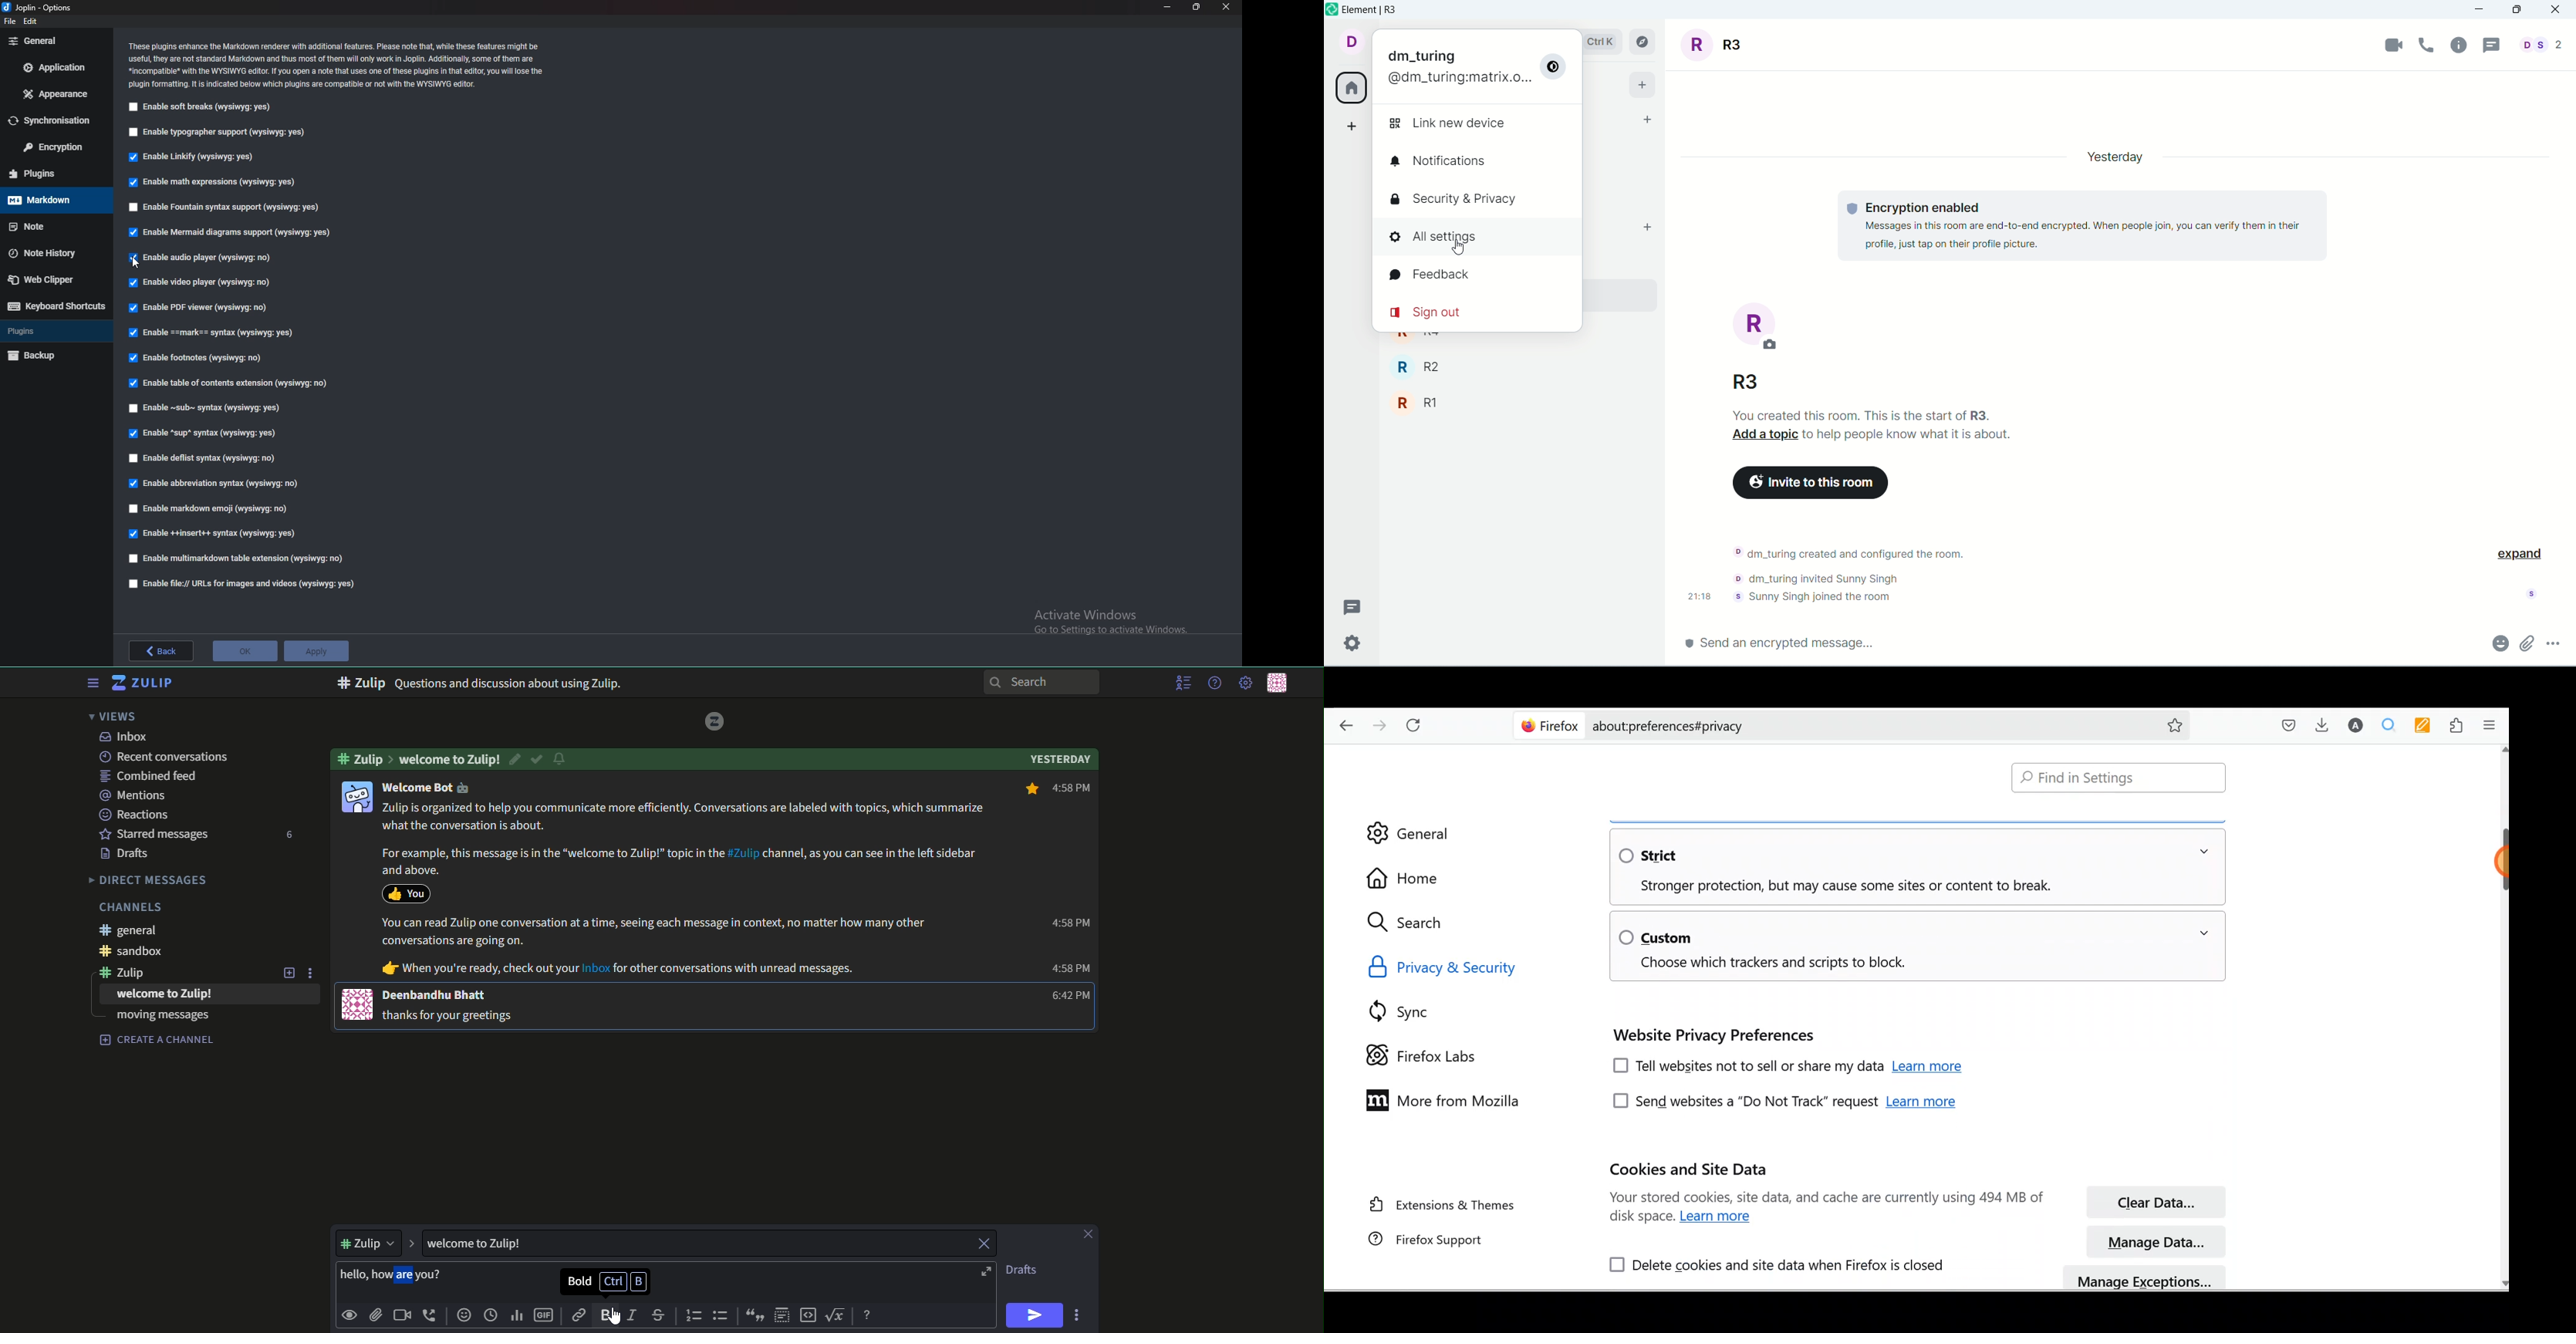  What do you see at coordinates (133, 930) in the screenshot?
I see `#general` at bounding box center [133, 930].